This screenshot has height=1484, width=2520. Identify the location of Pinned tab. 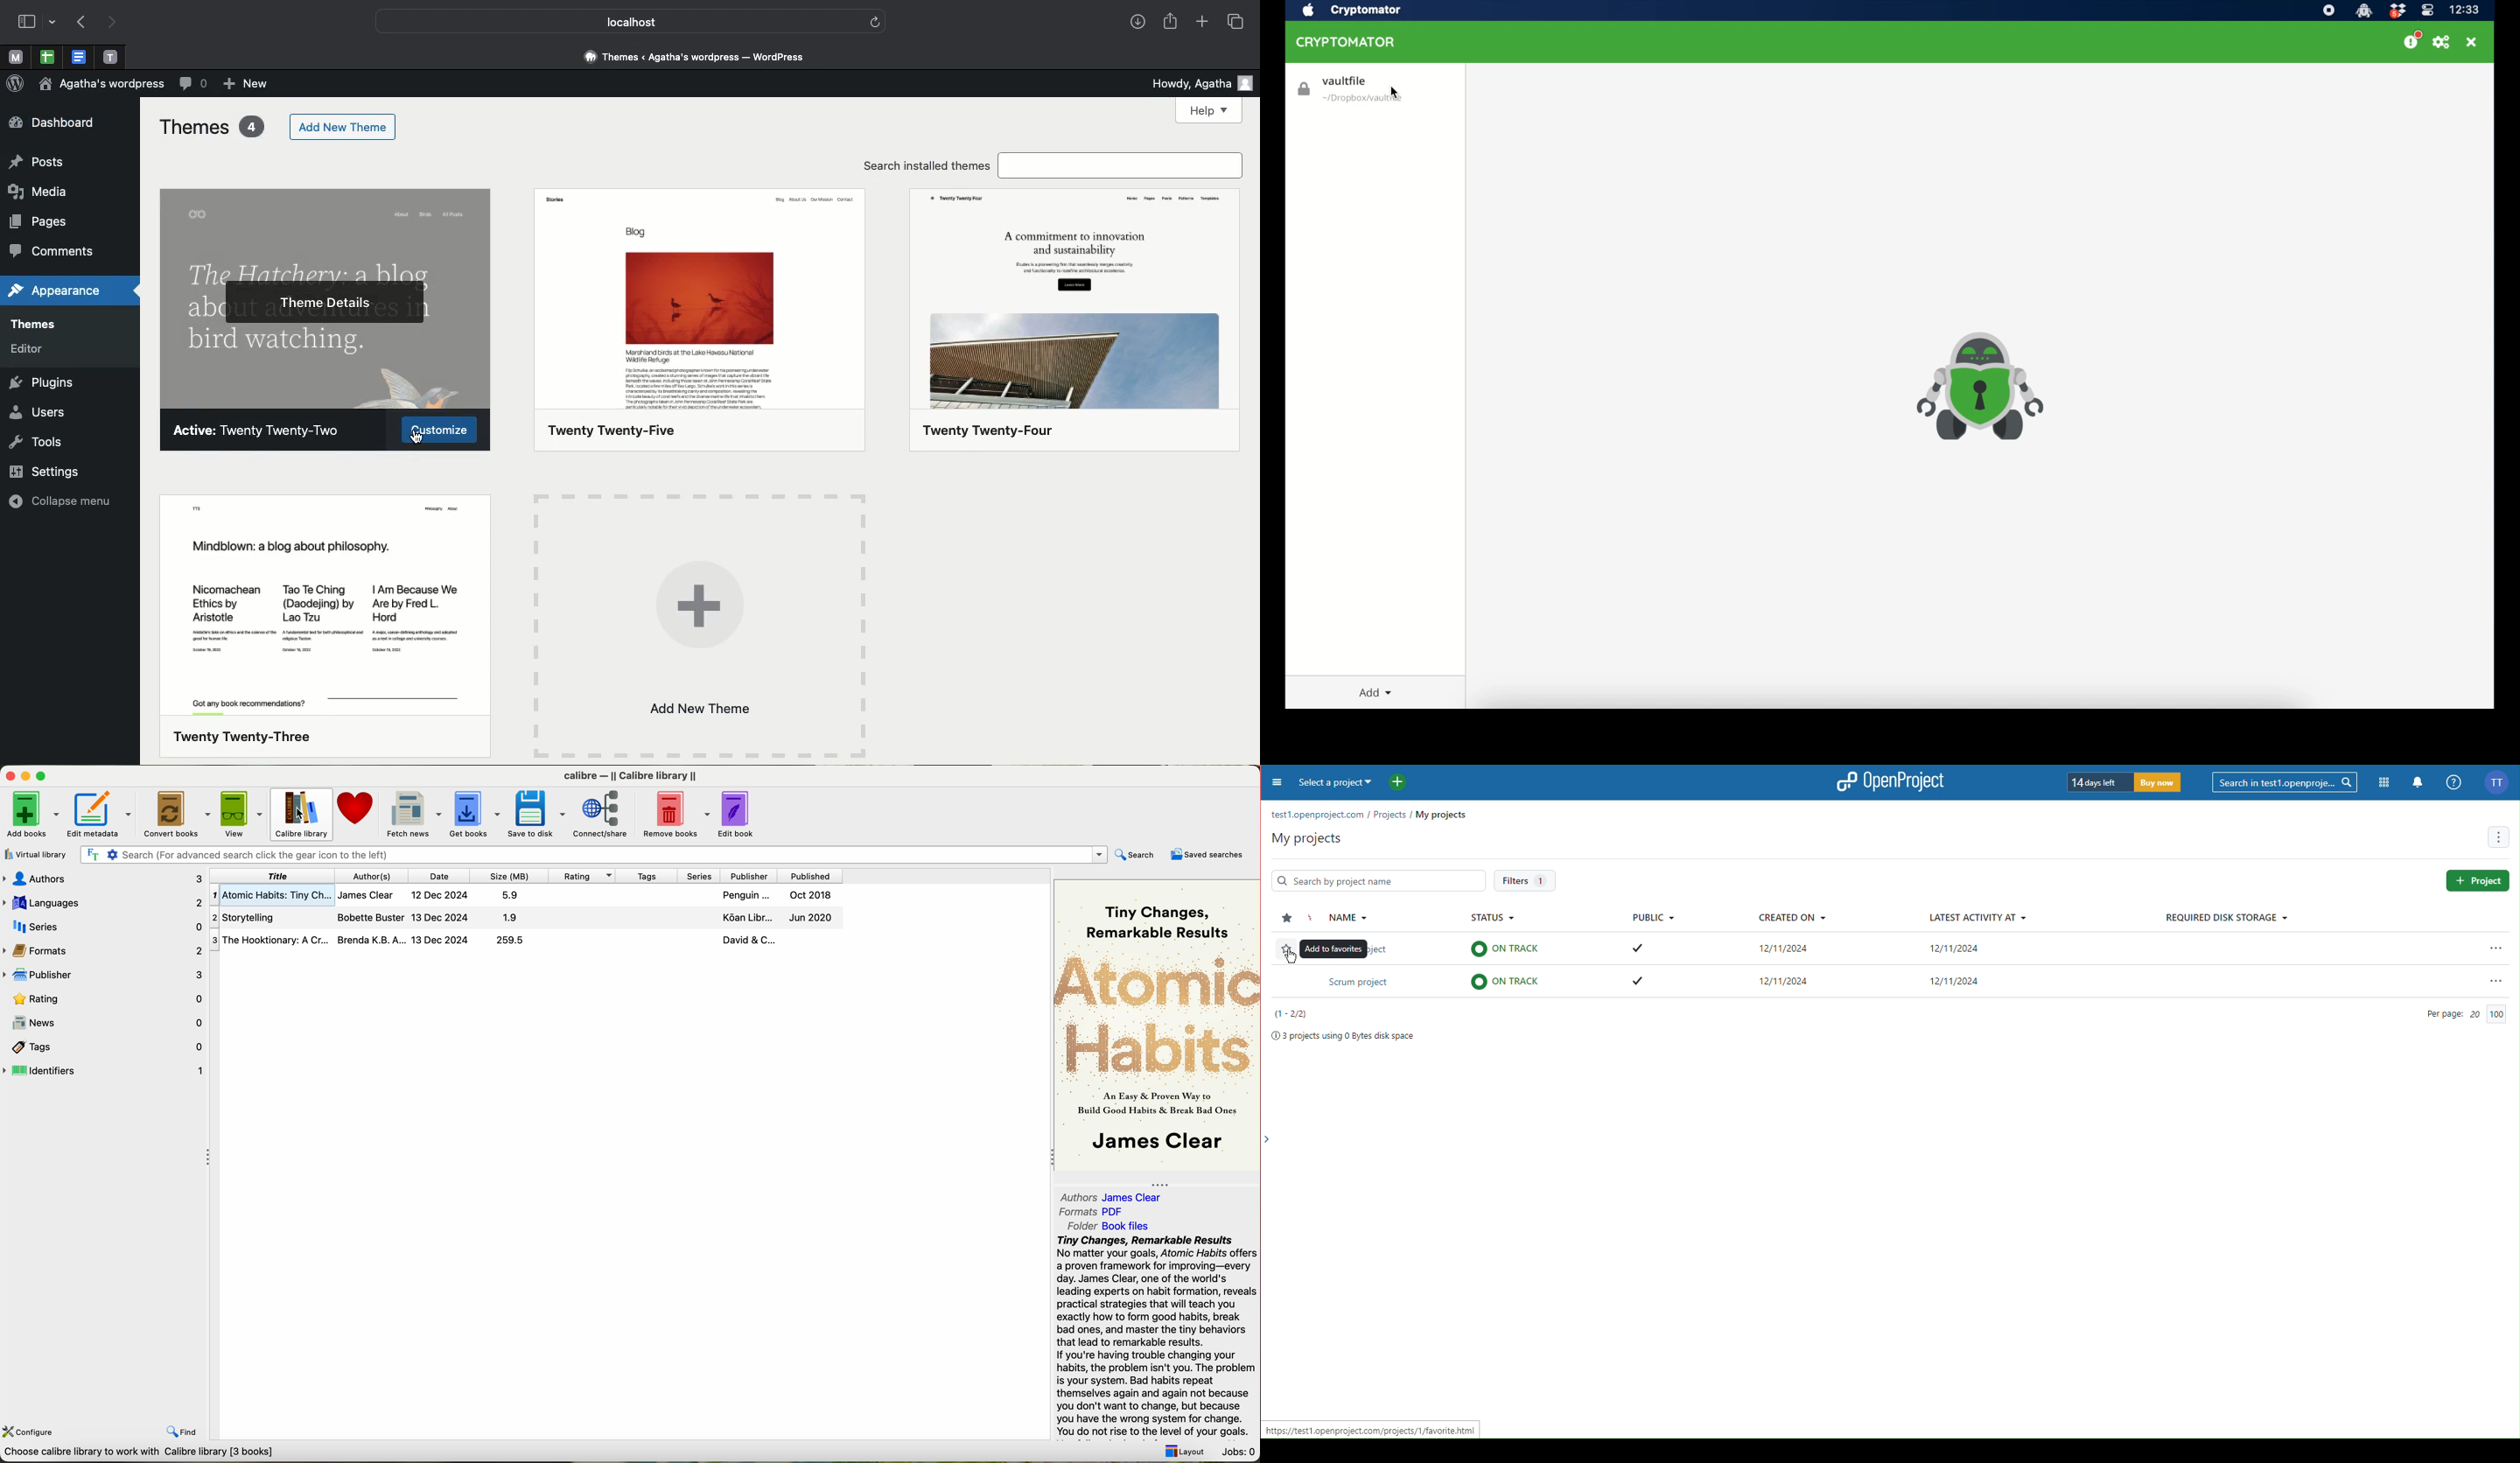
(15, 58).